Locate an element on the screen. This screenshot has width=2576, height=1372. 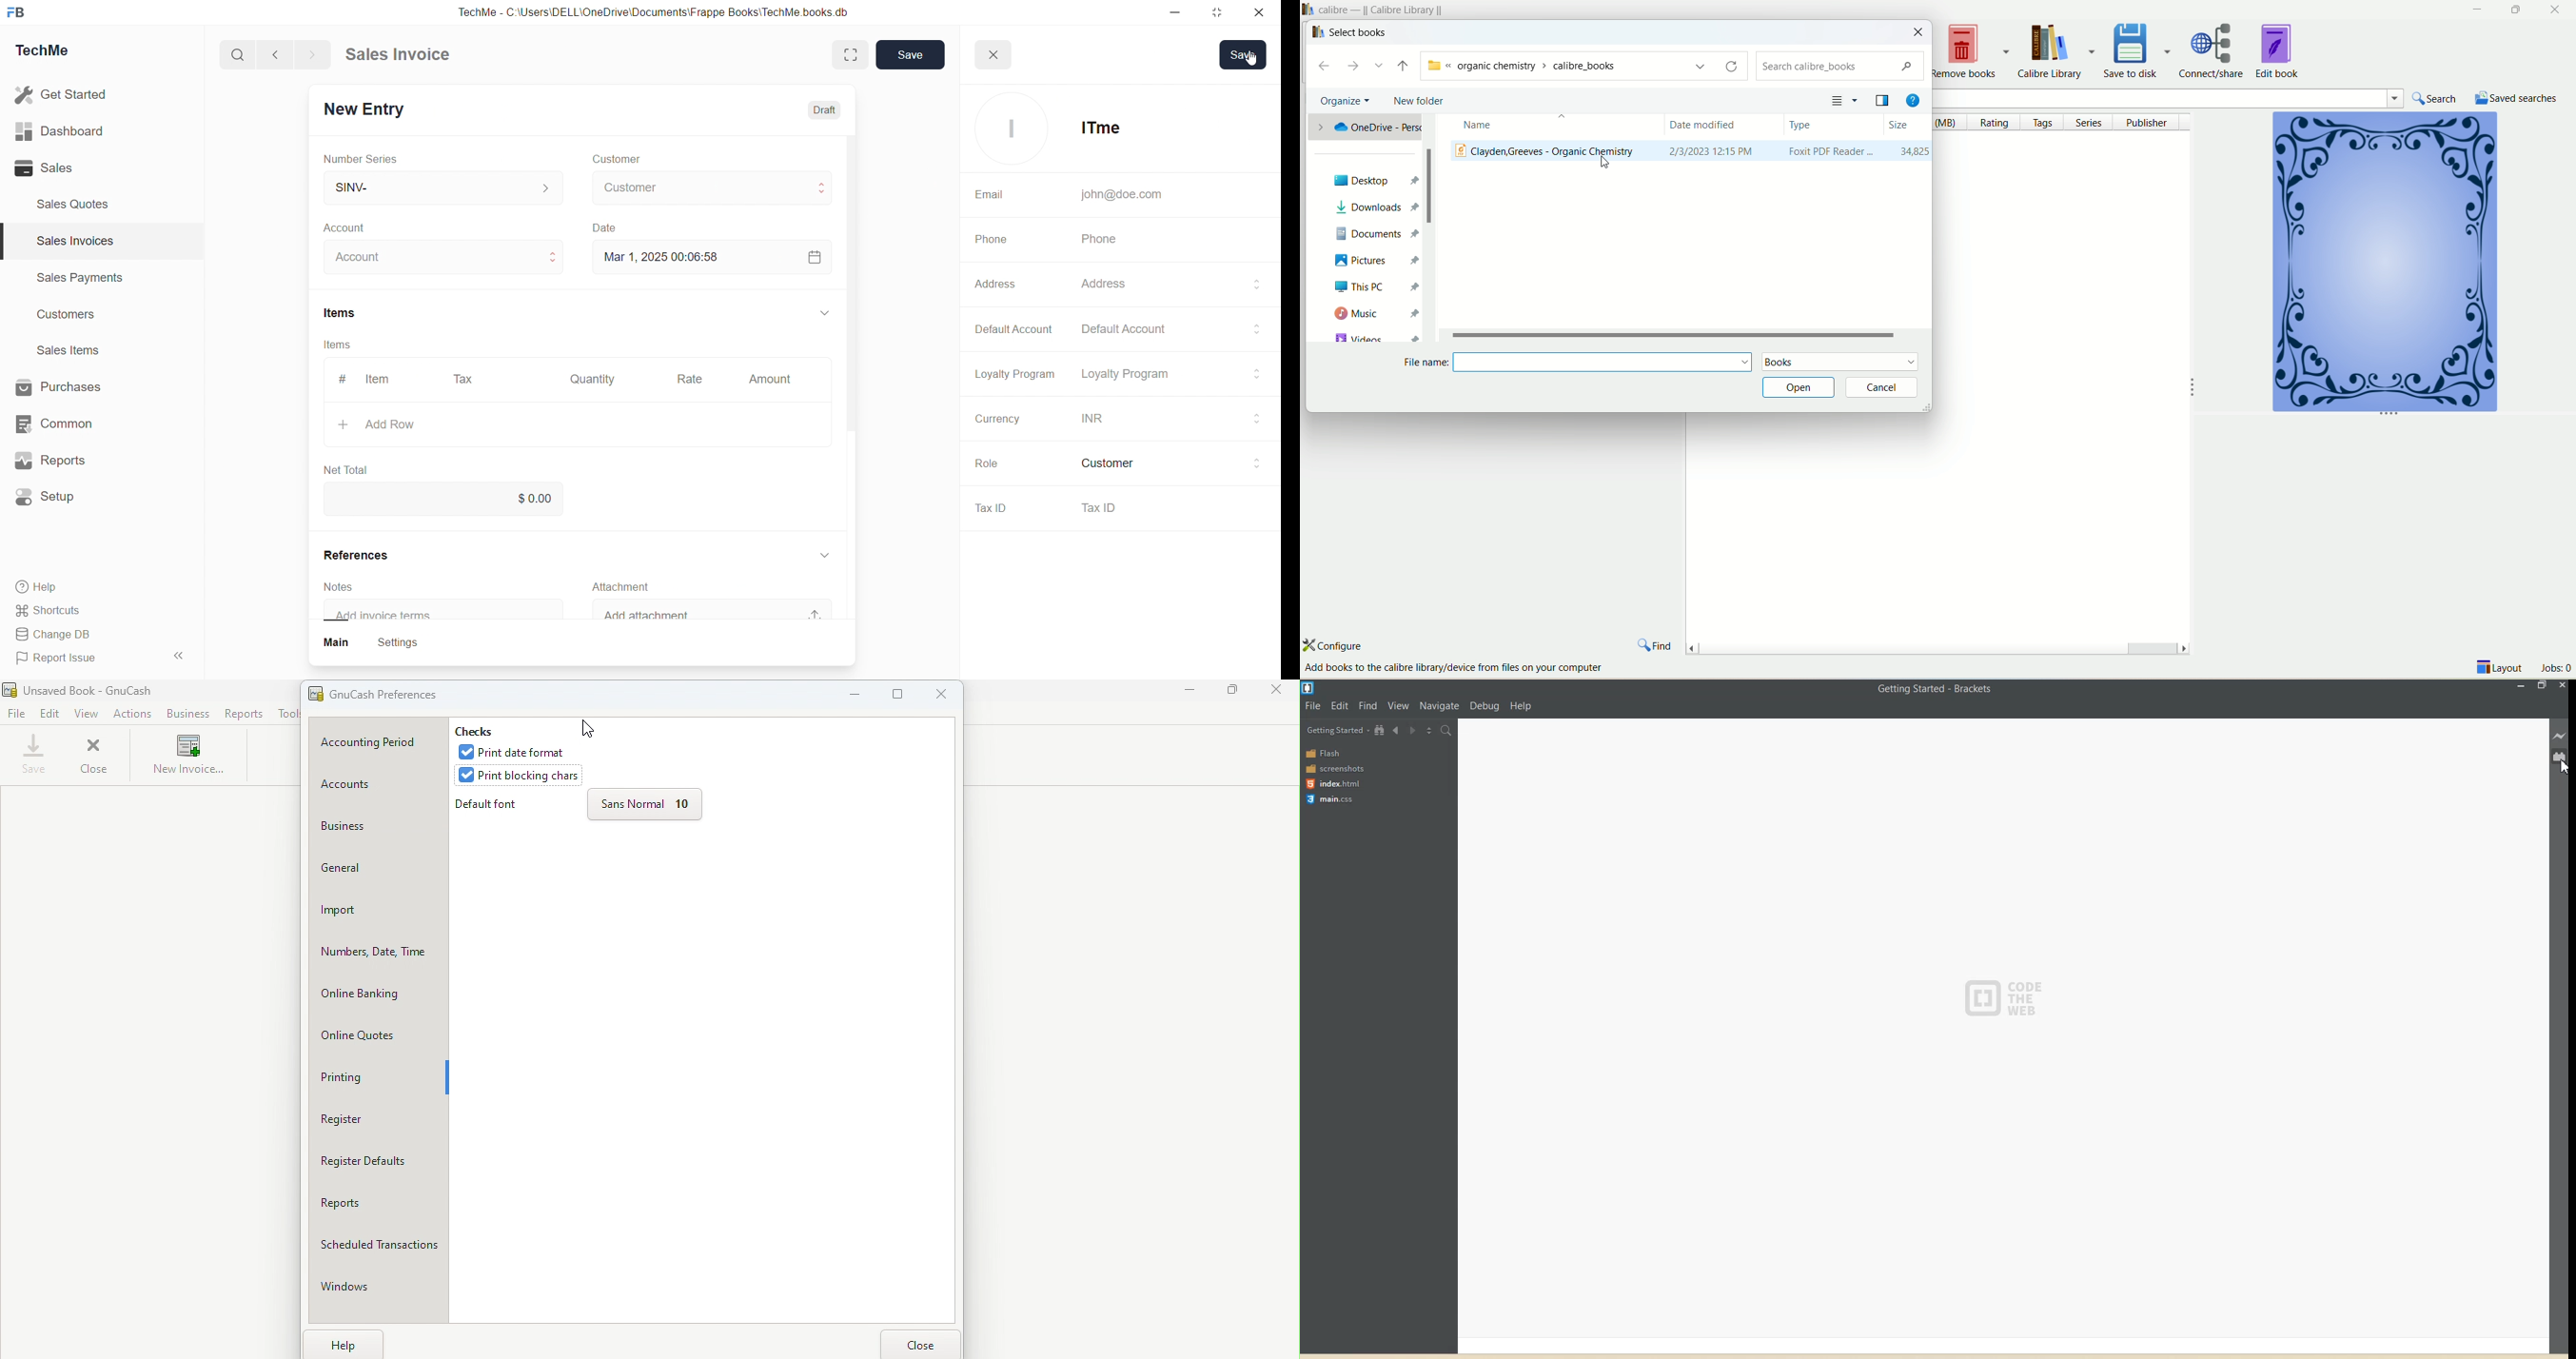
Increase decrease button is located at coordinates (546, 256).